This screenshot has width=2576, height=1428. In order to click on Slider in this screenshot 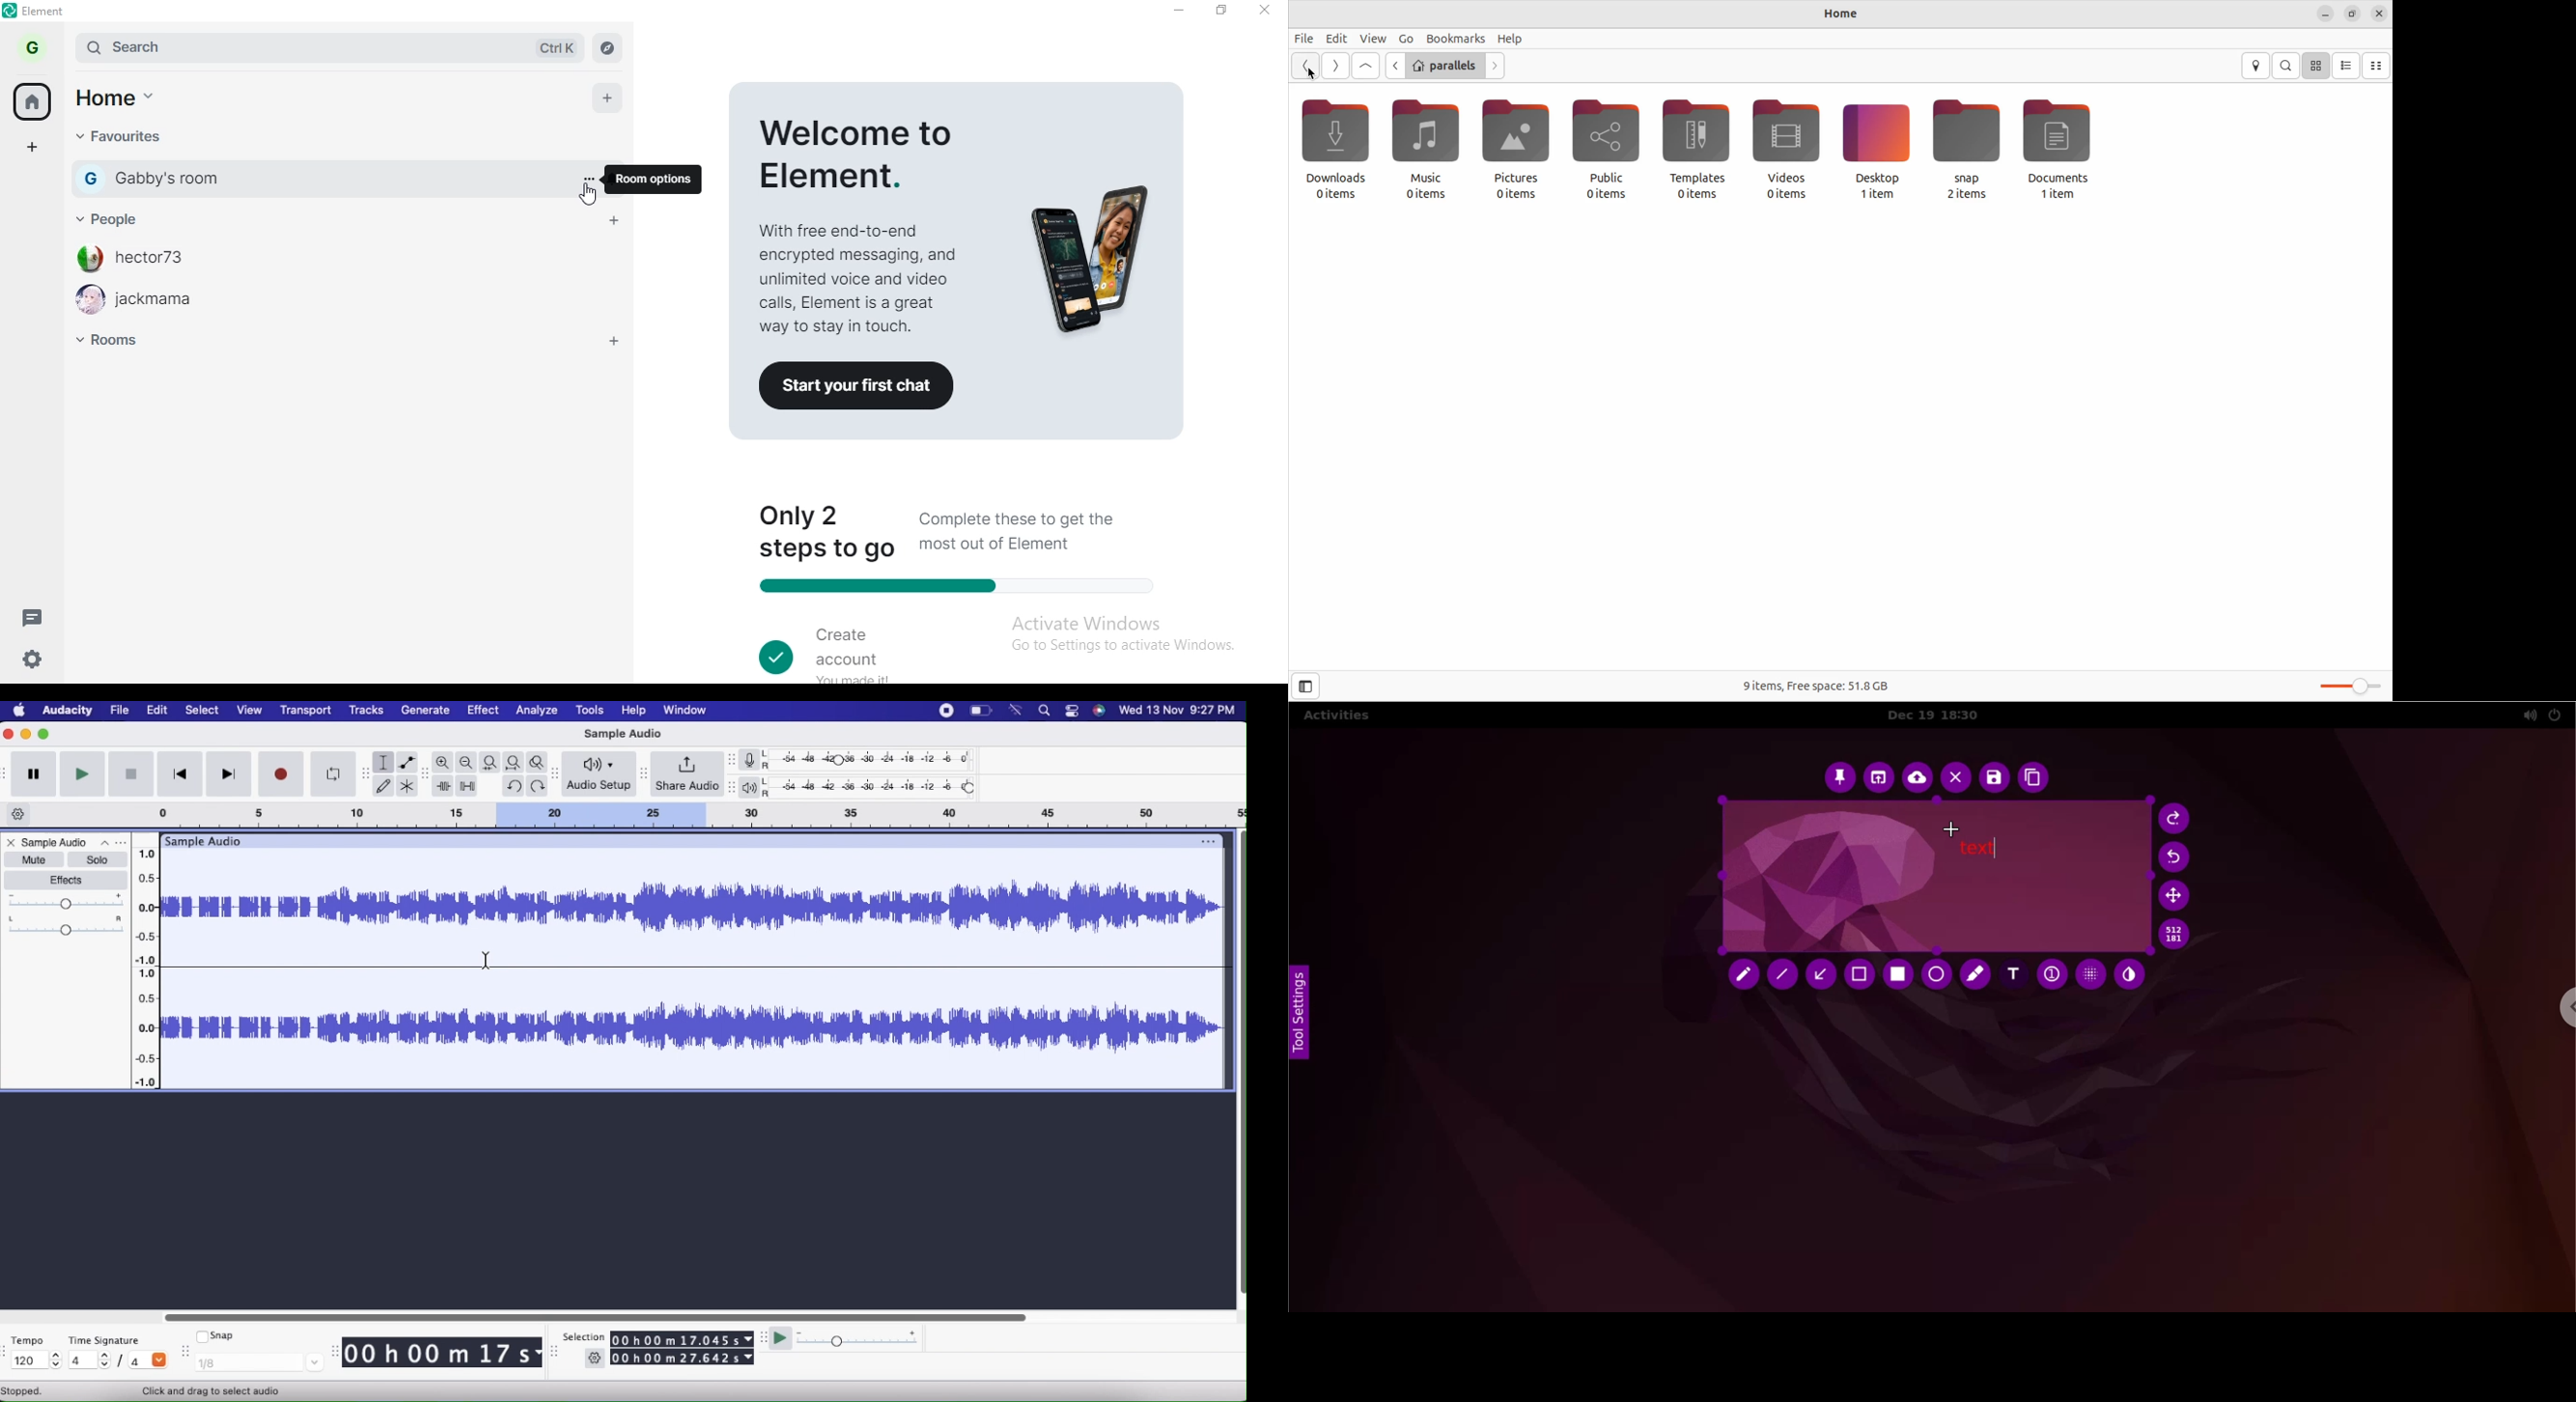, I will do `click(150, 962)`.